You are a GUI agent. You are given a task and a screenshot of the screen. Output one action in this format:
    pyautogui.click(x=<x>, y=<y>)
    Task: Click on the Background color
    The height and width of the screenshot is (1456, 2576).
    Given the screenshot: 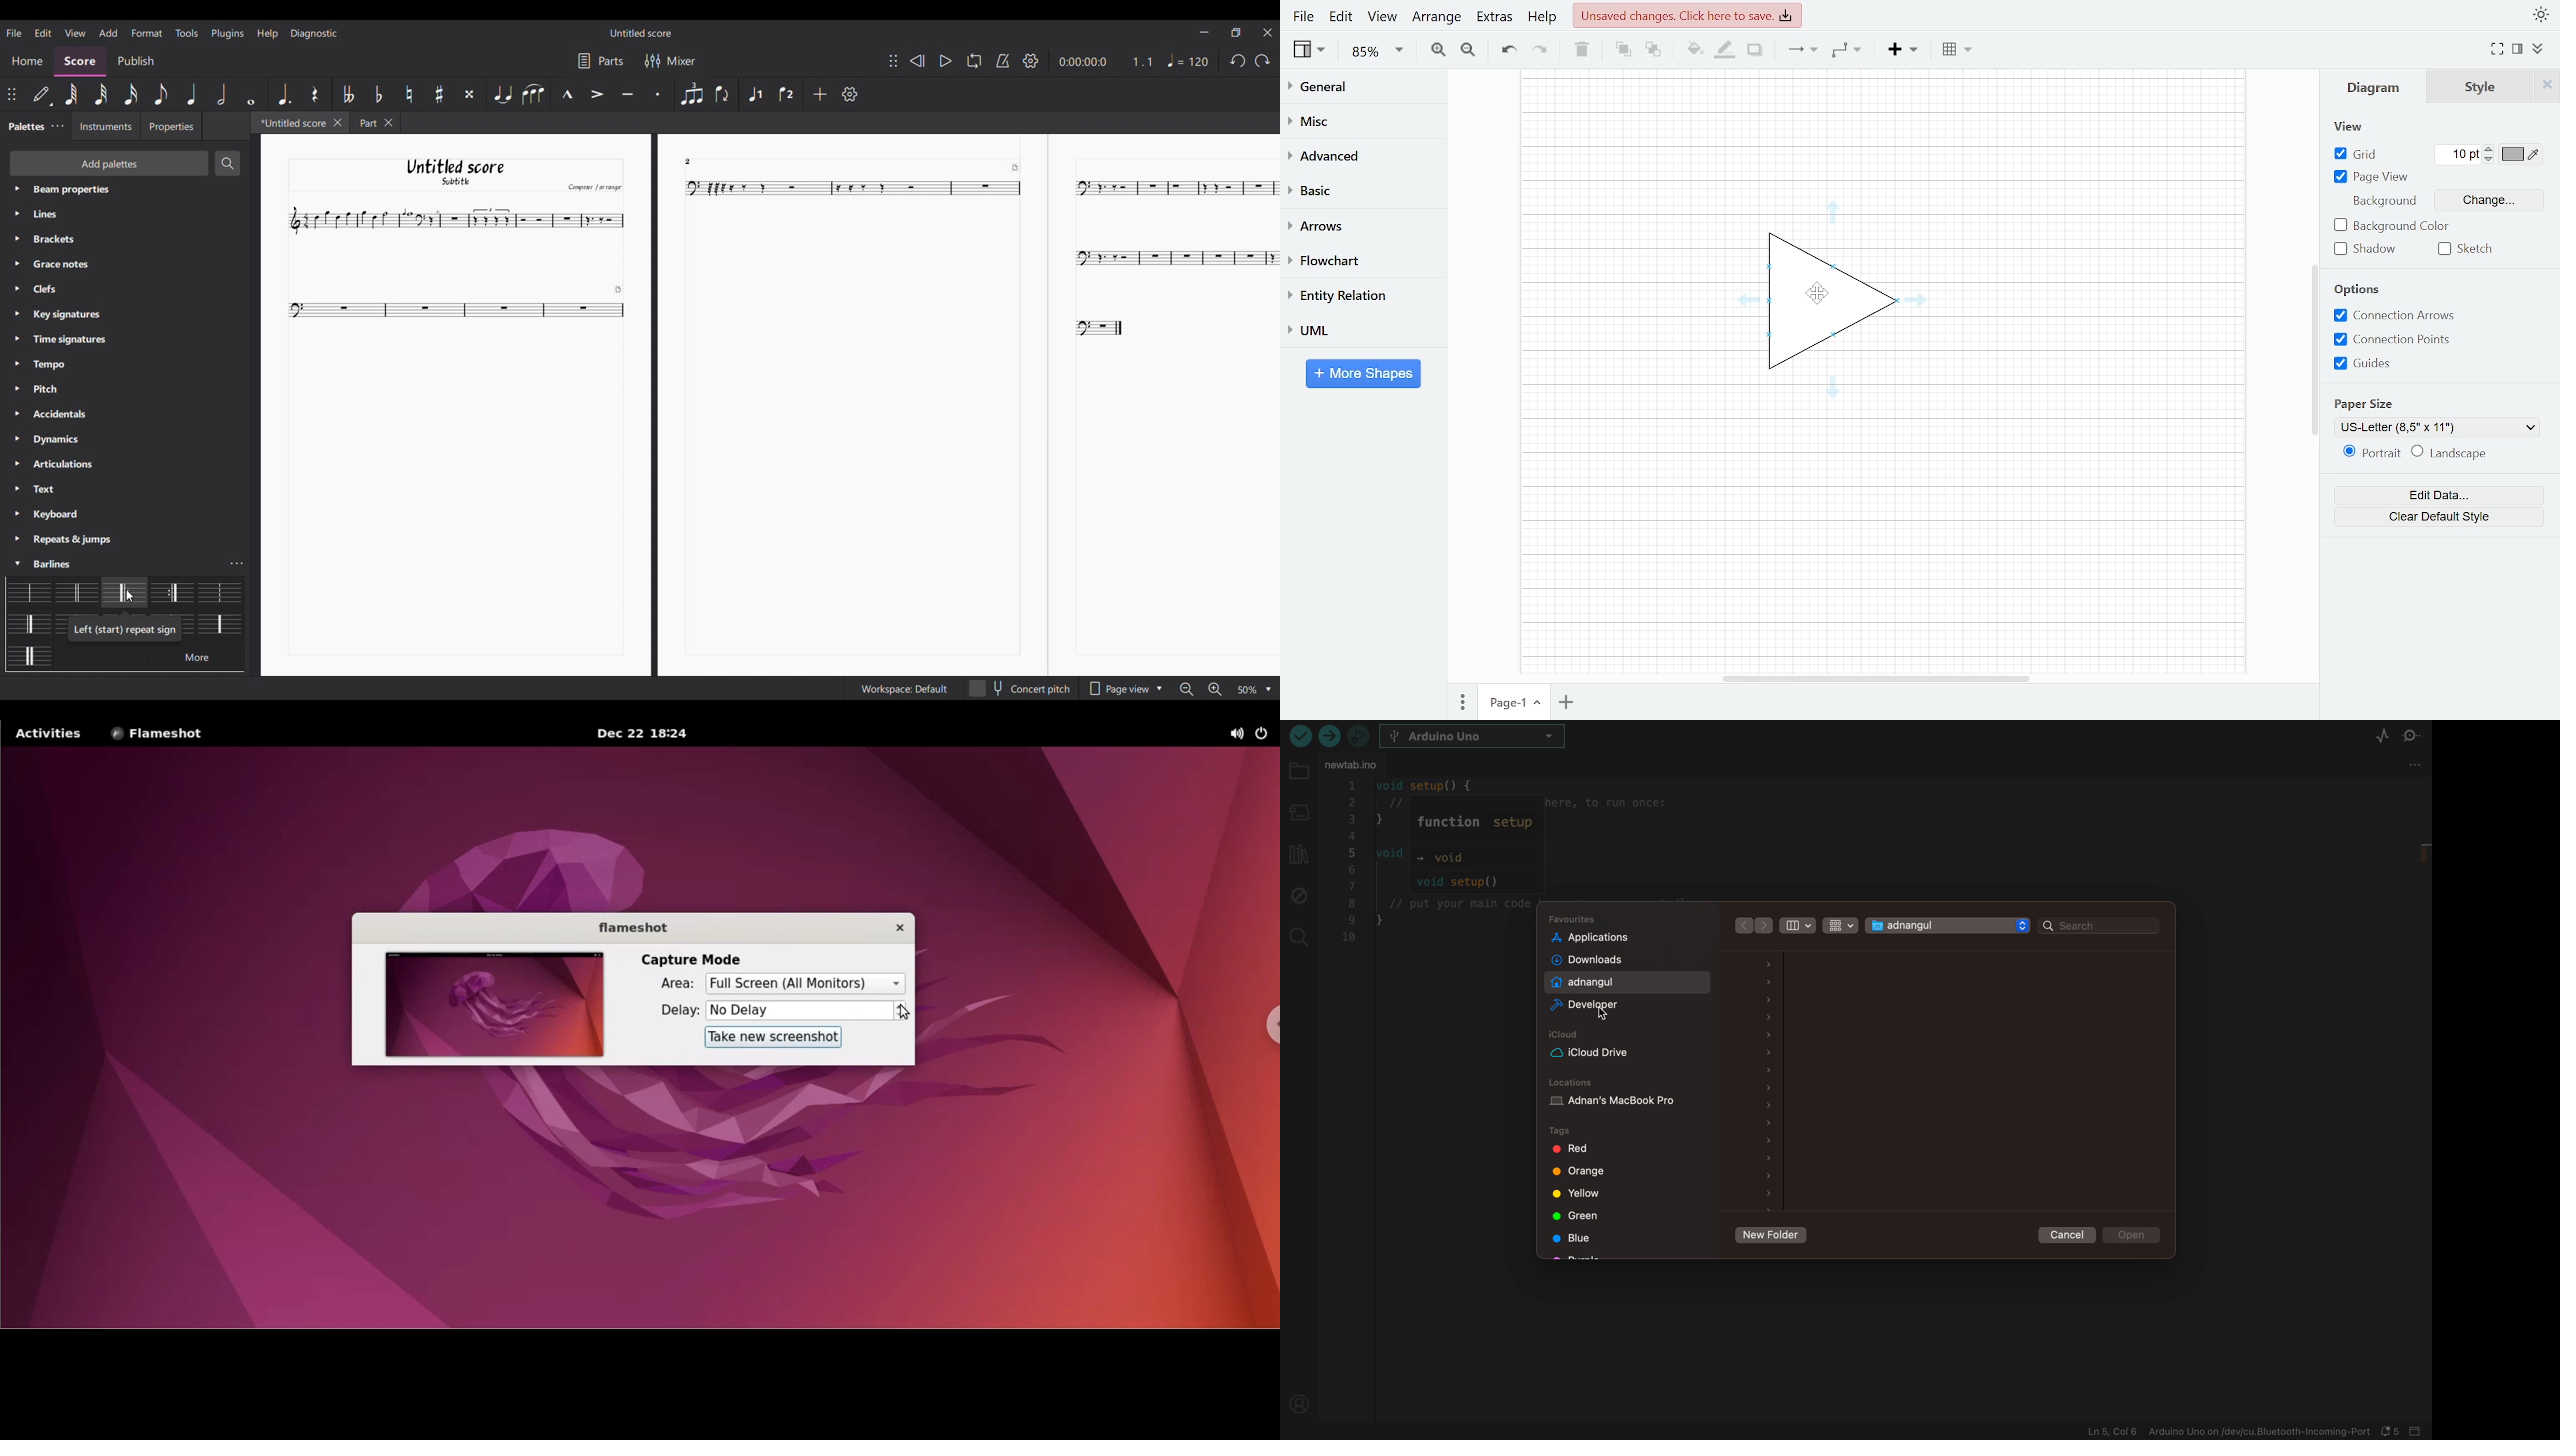 What is the action you would take?
    pyautogui.click(x=2390, y=227)
    